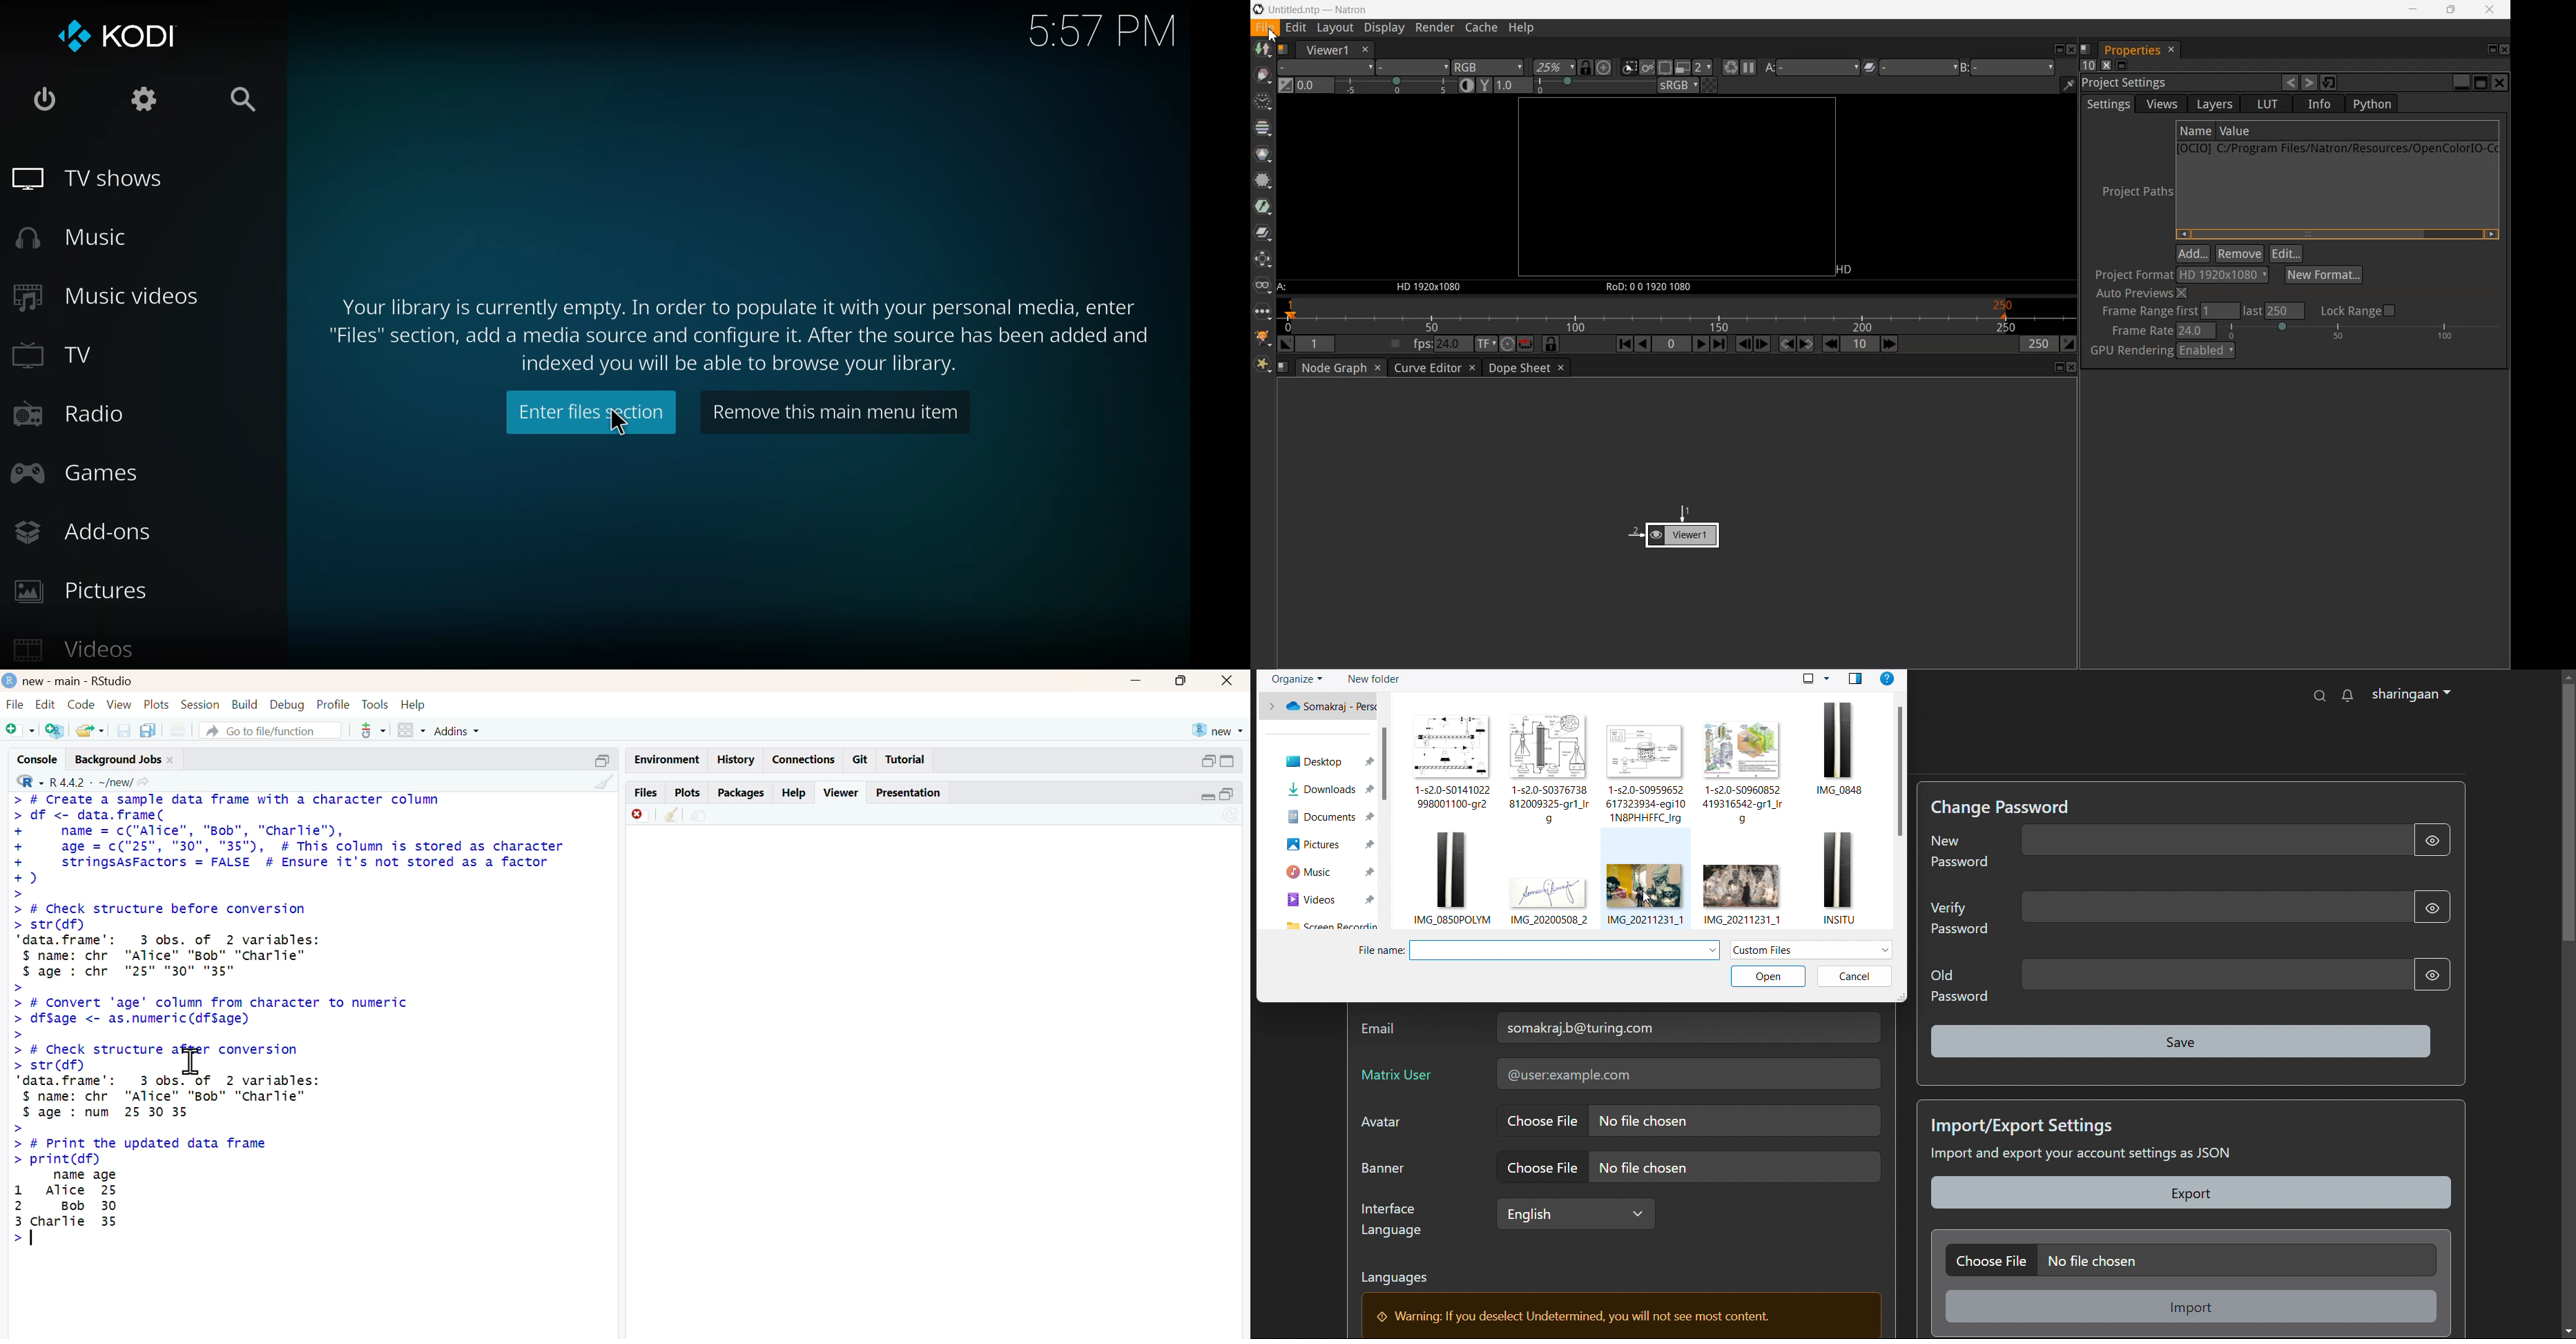 Image resolution: width=2576 pixels, height=1344 pixels. What do you see at coordinates (79, 681) in the screenshot?
I see `new - main - RStudio` at bounding box center [79, 681].